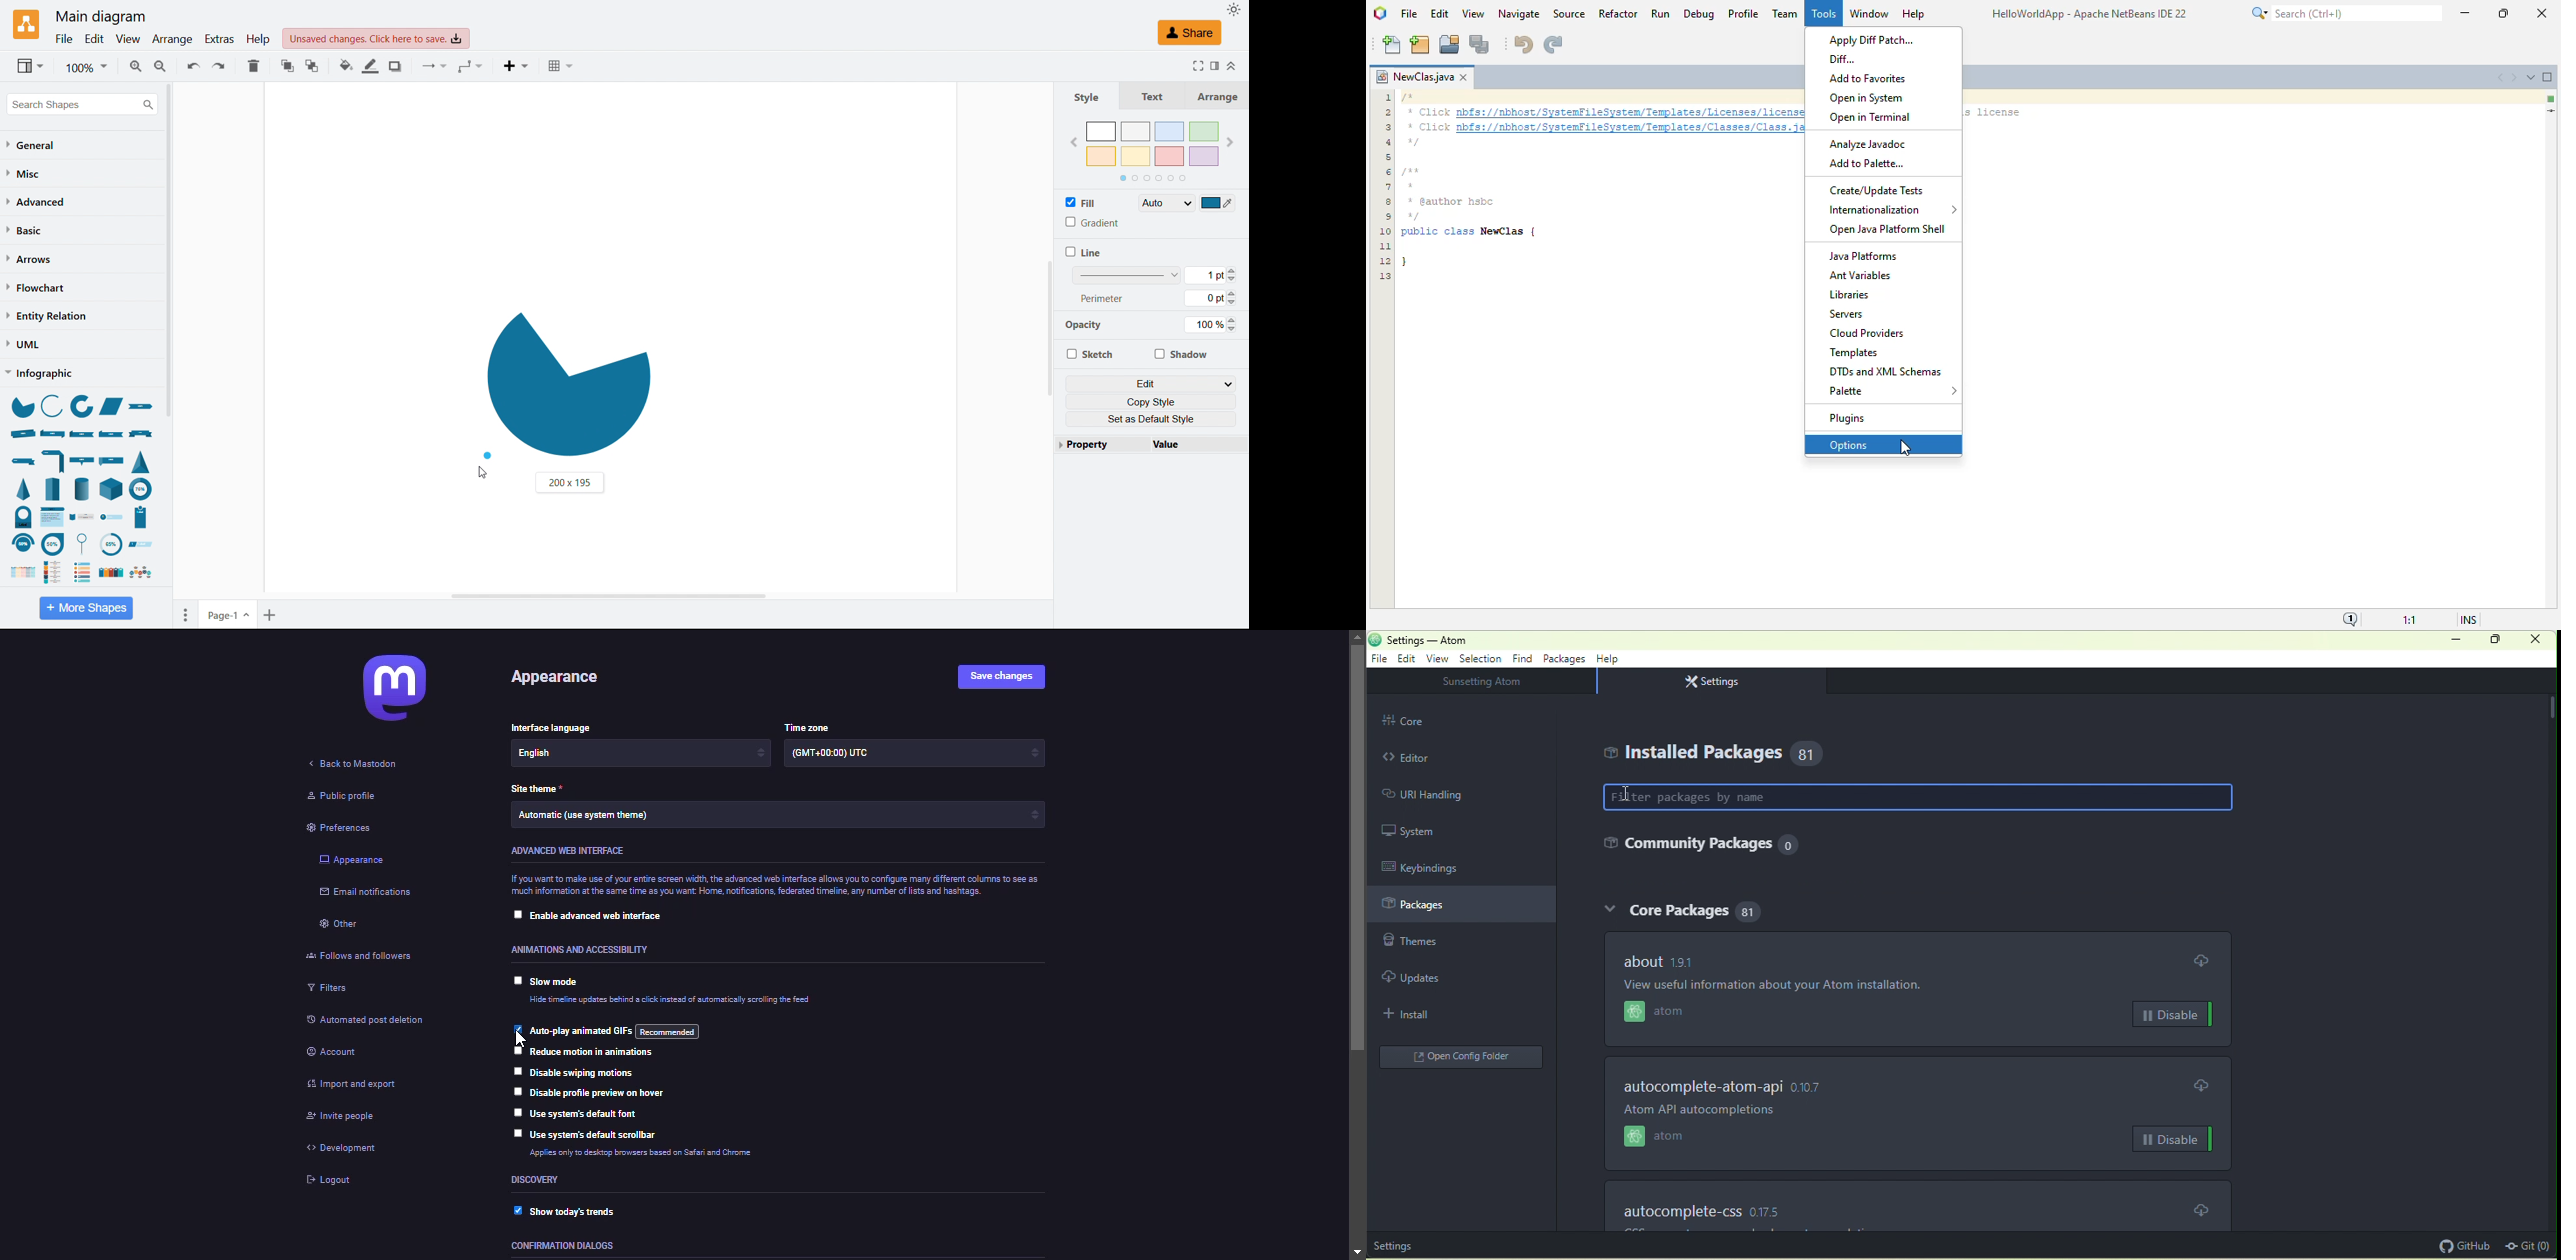 This screenshot has height=1260, width=2576. I want to click on Line , so click(1084, 252).